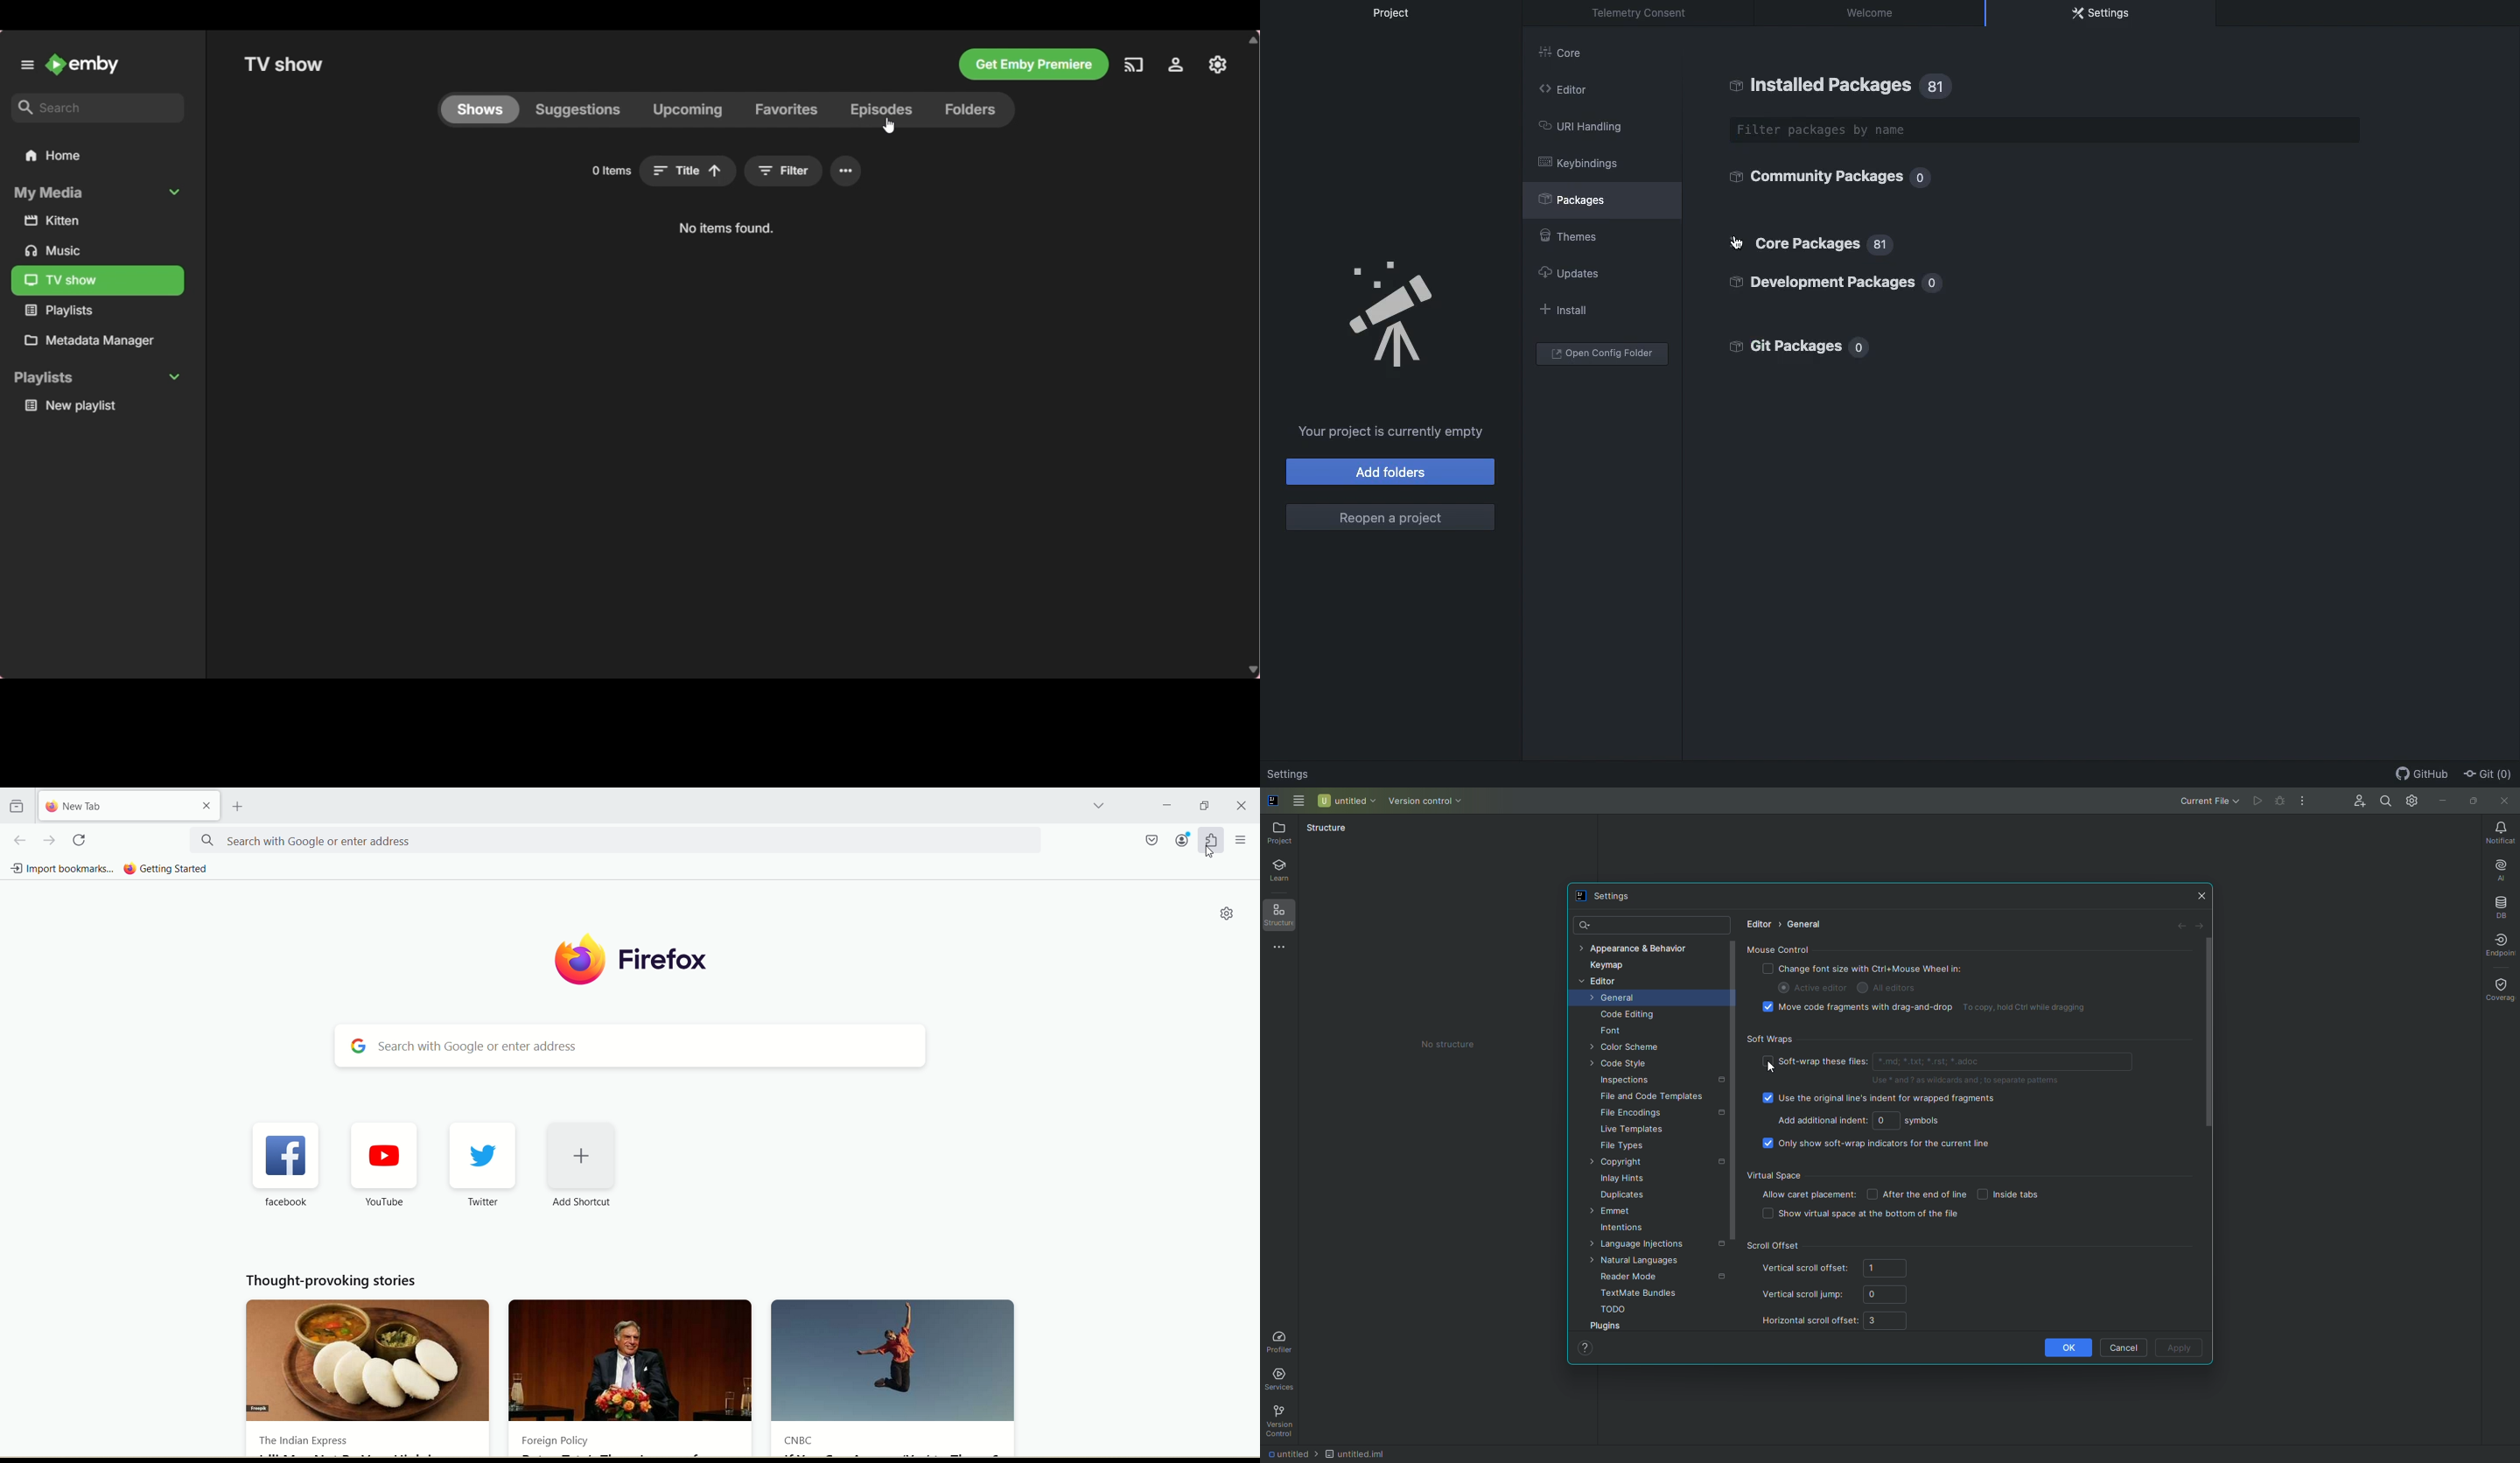 The image size is (2520, 1484). Describe the element at coordinates (685, 110) in the screenshot. I see `Upcoming` at that location.